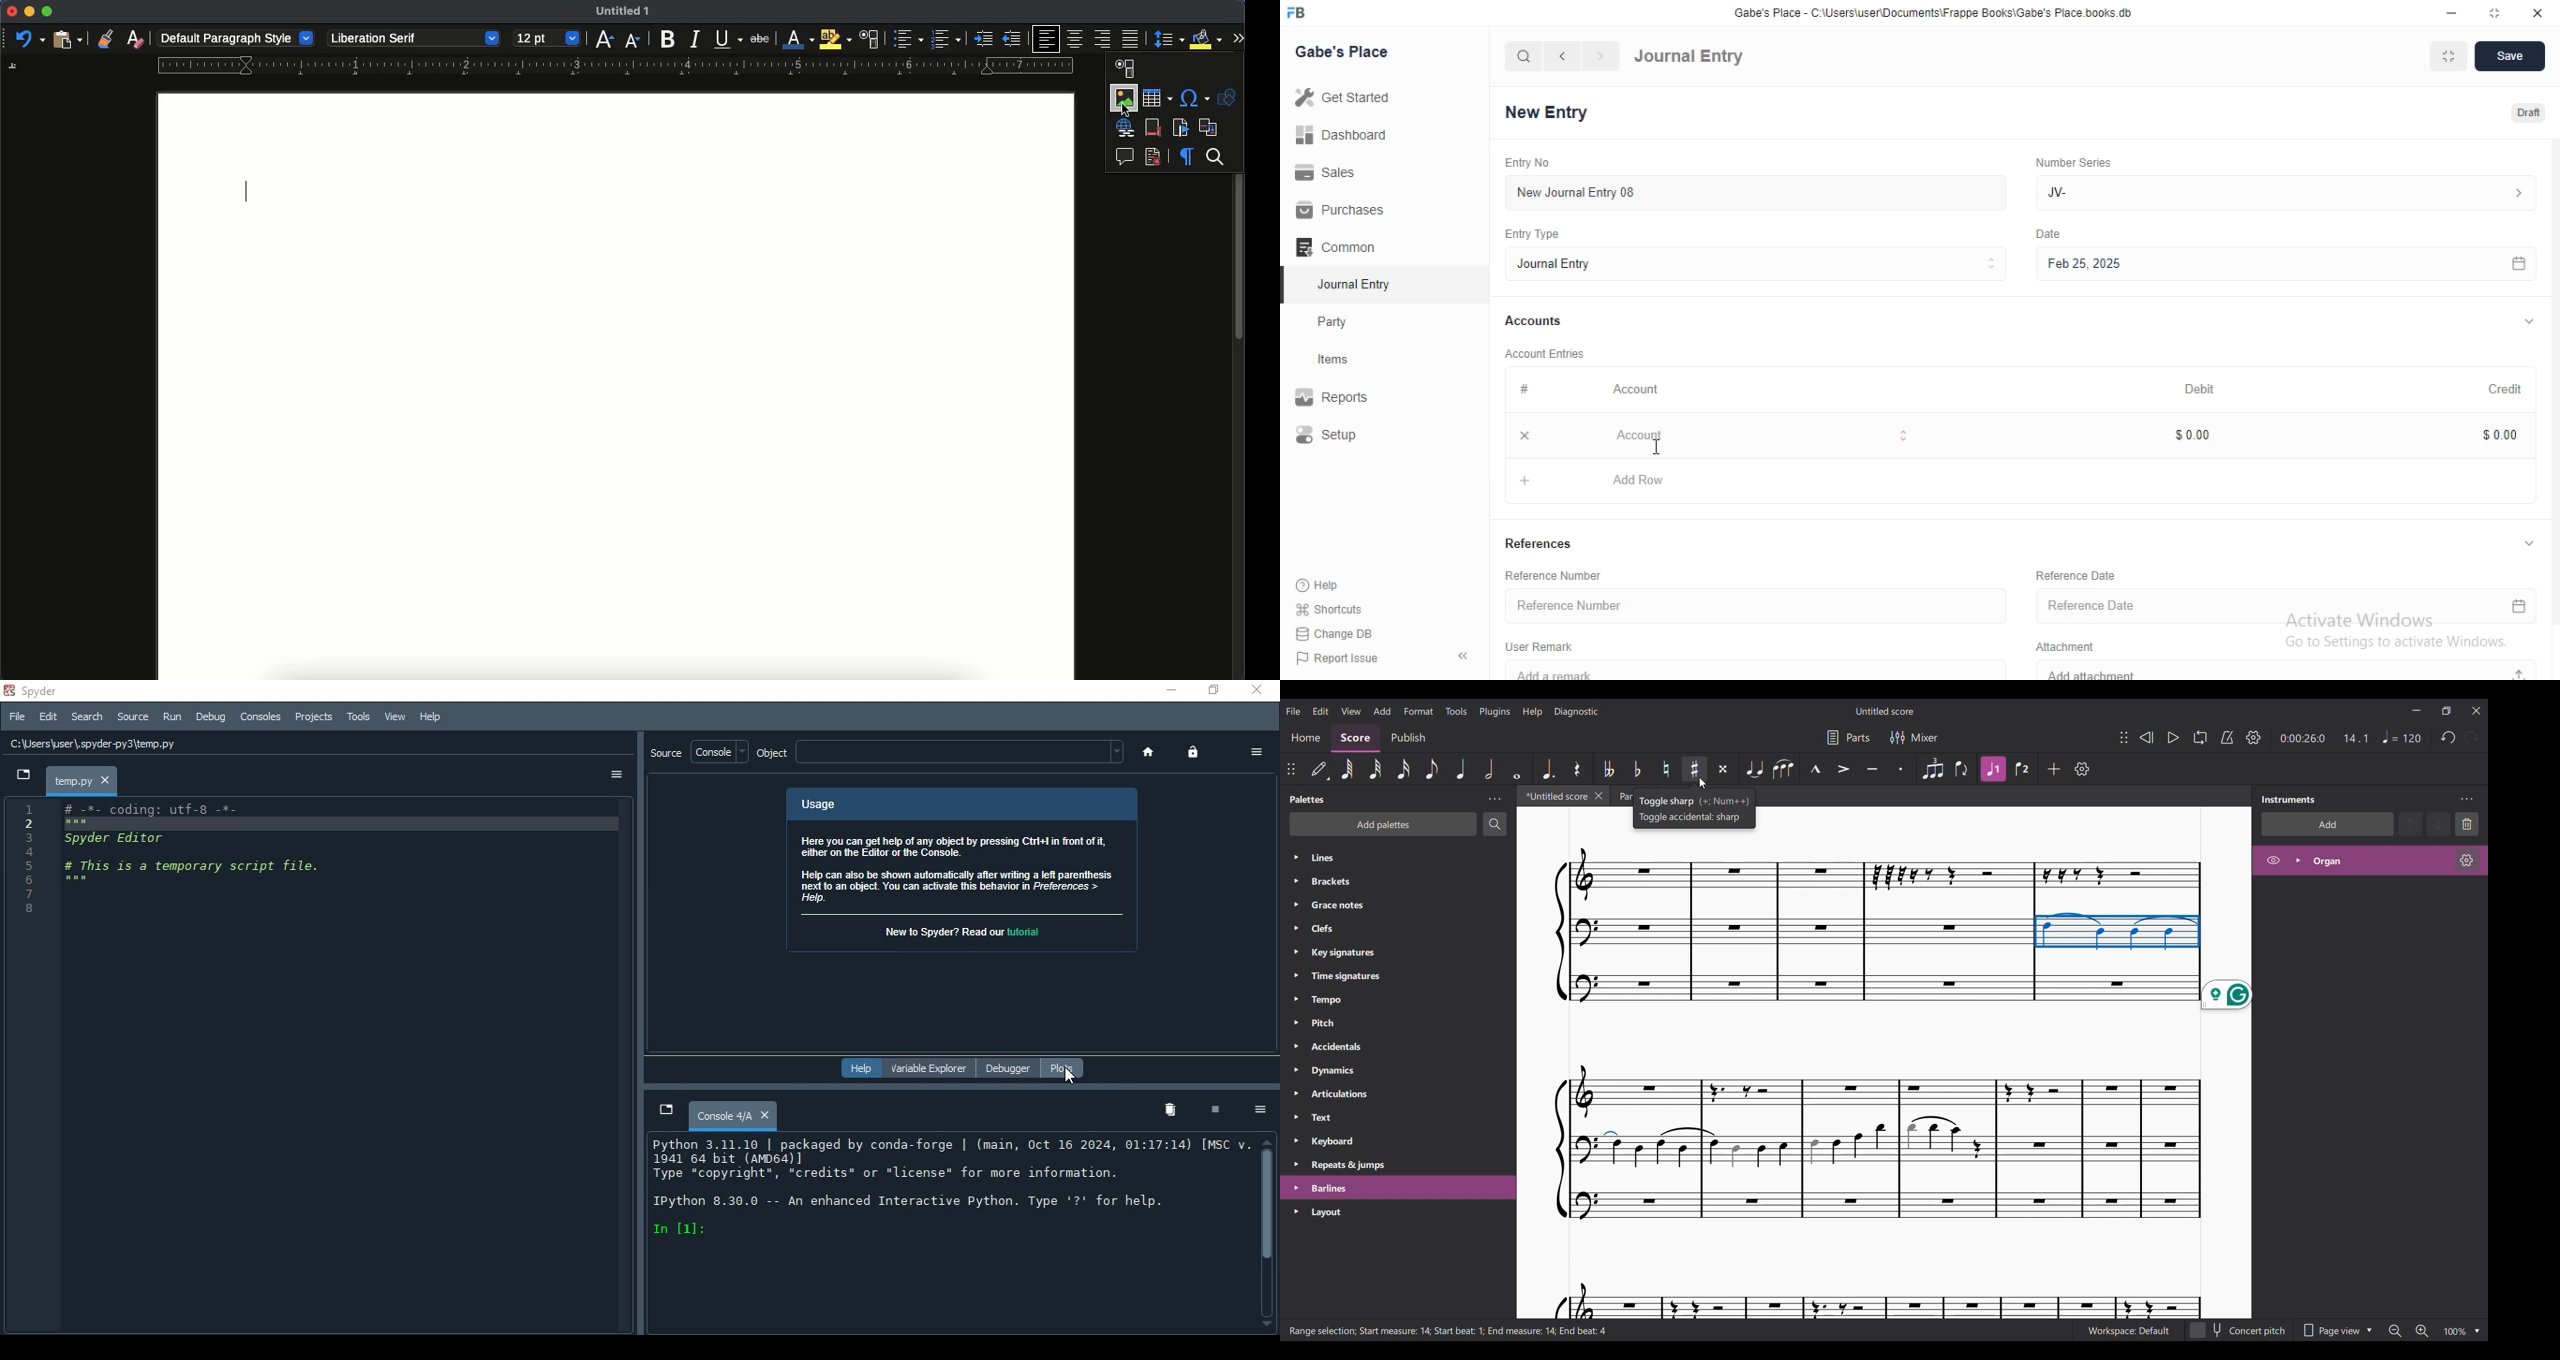 This screenshot has width=2576, height=1372. I want to click on Redo, so click(2473, 737).